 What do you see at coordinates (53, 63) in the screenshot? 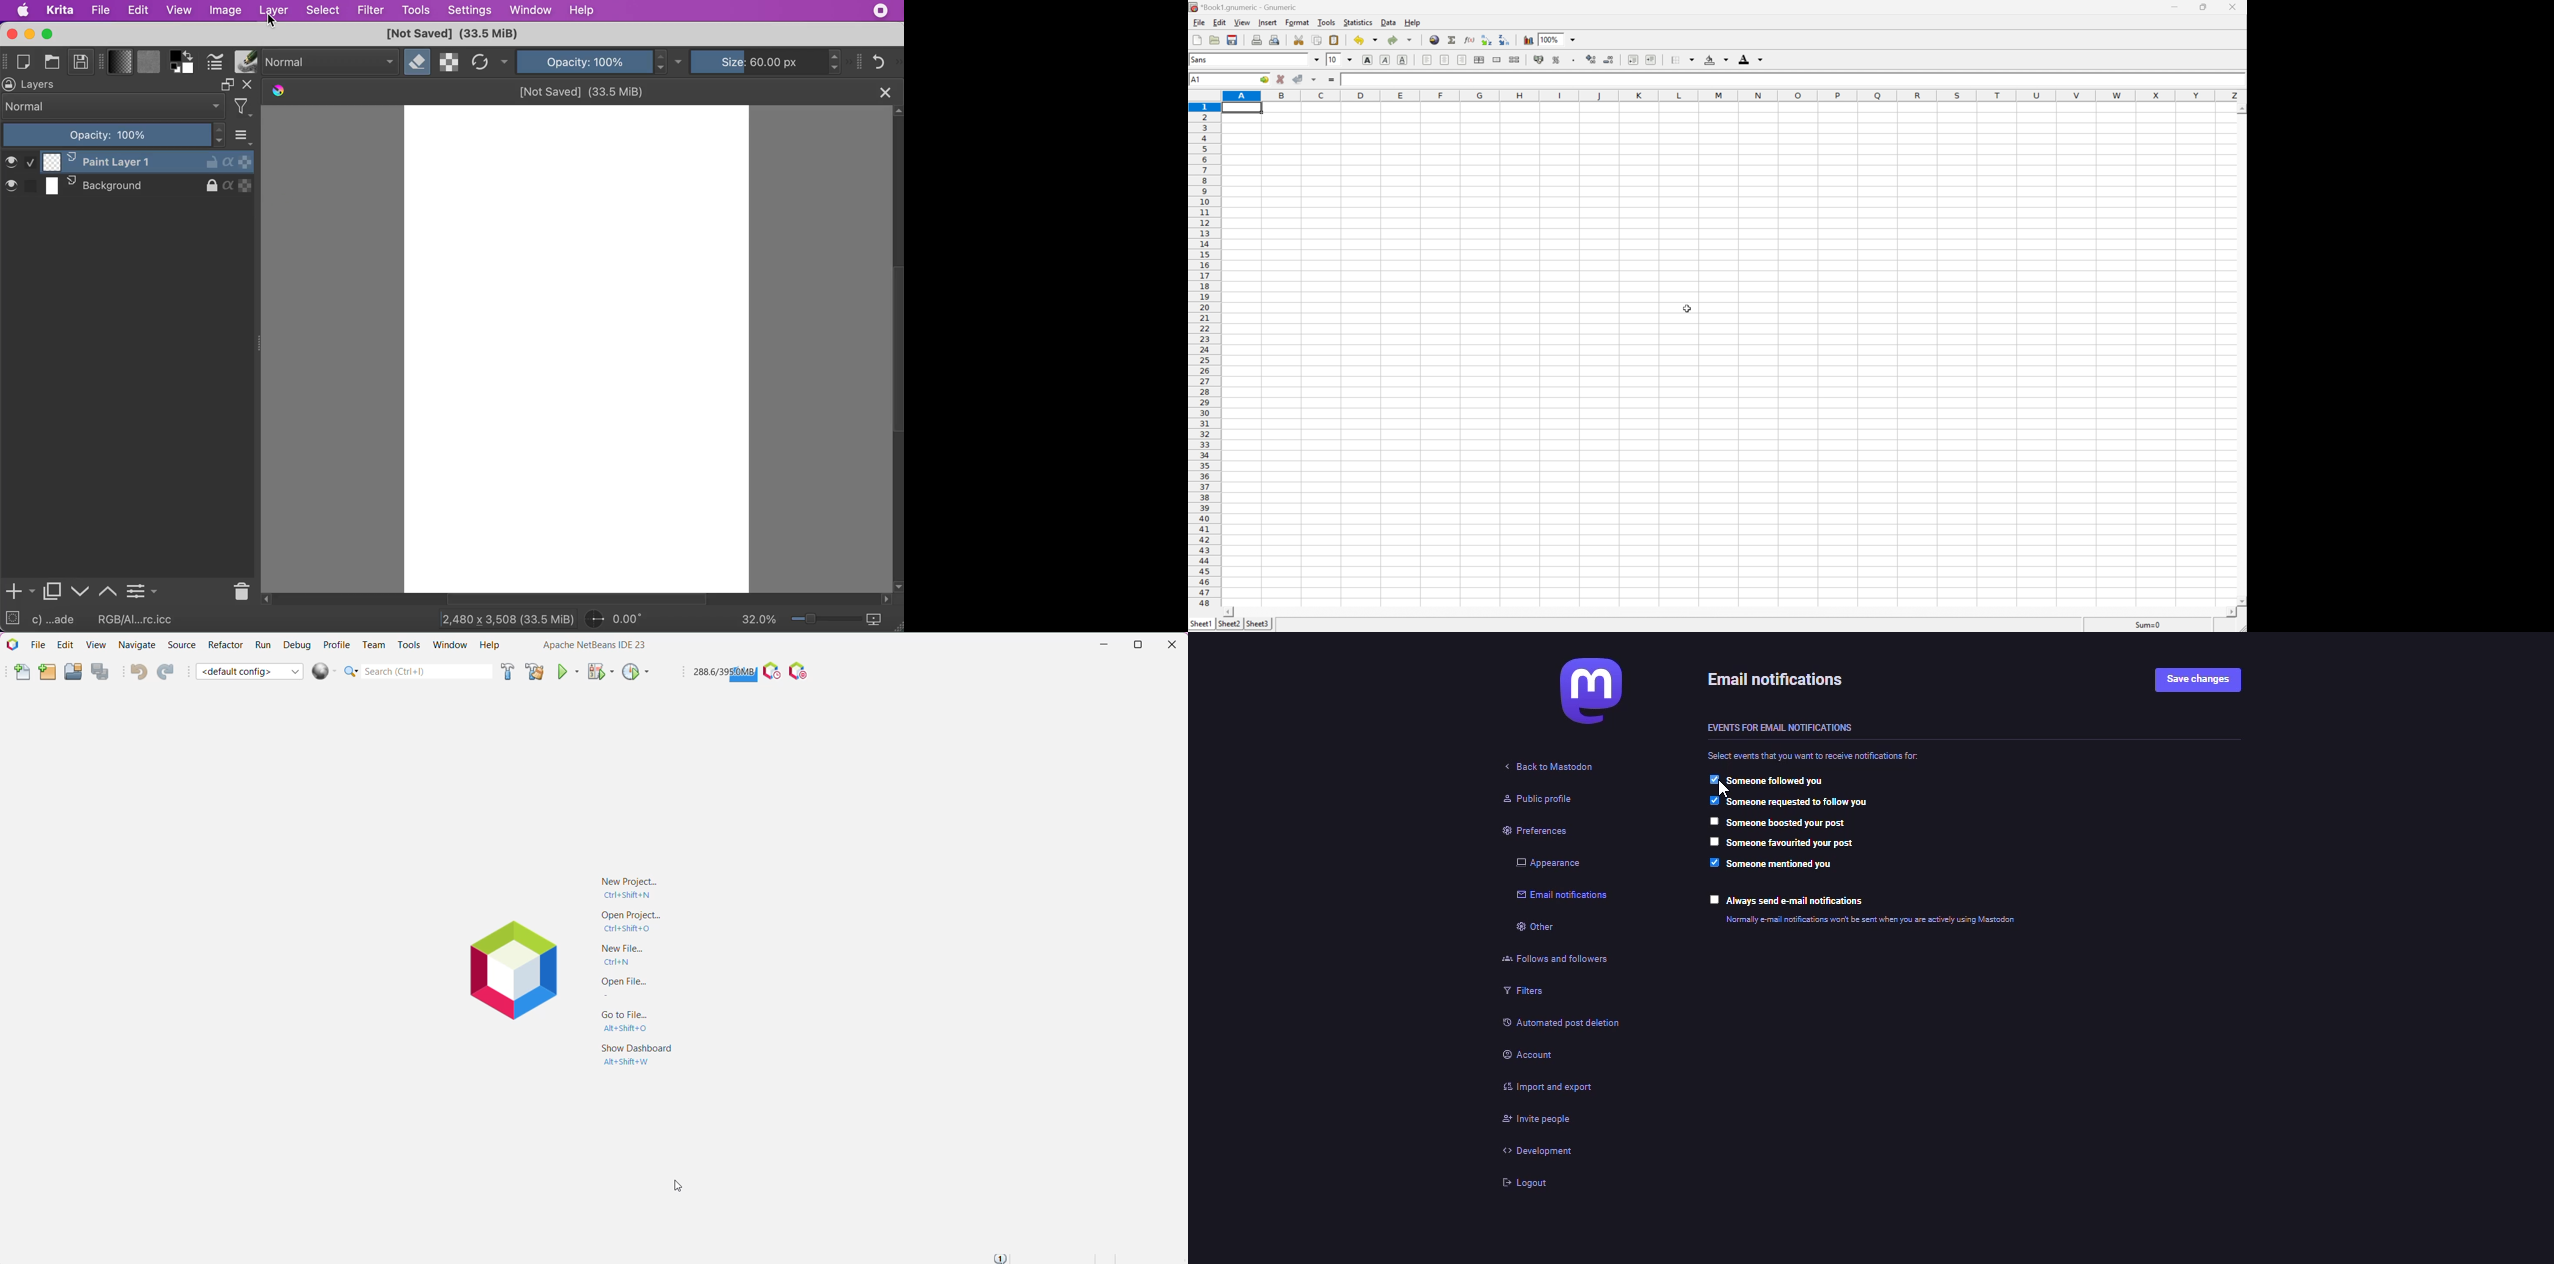
I see `open an existing document` at bounding box center [53, 63].